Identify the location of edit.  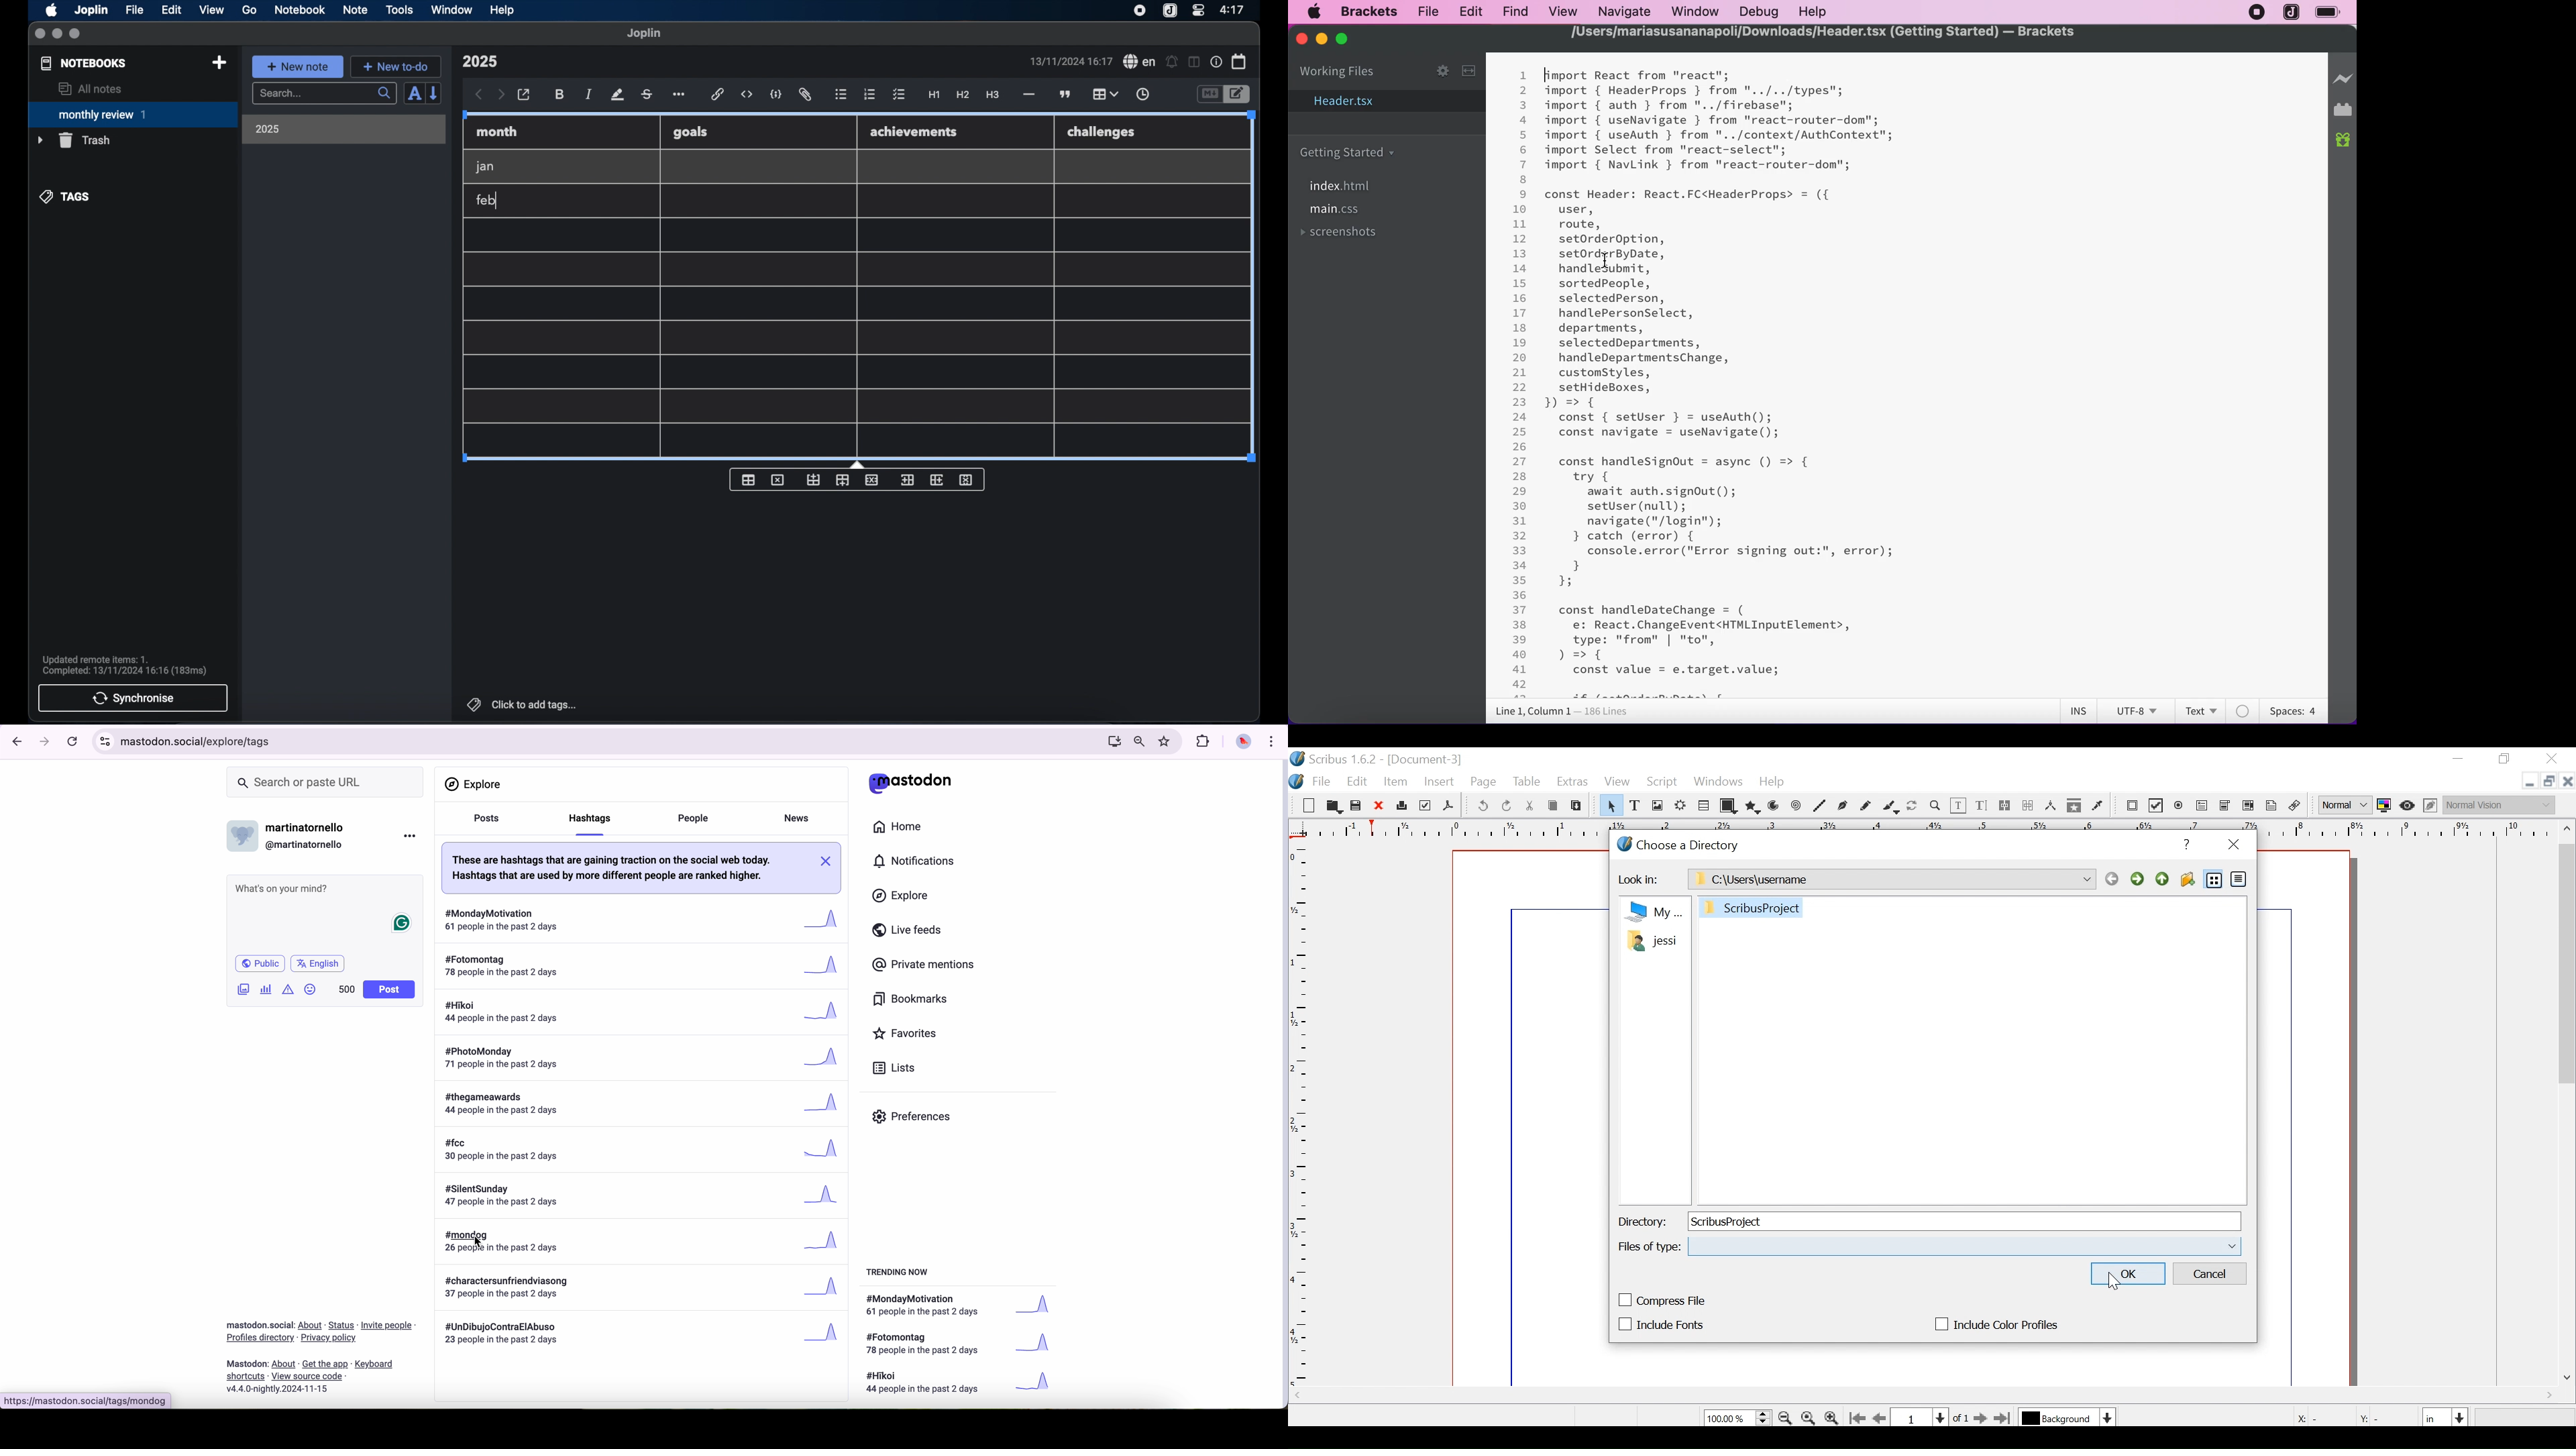
(172, 10).